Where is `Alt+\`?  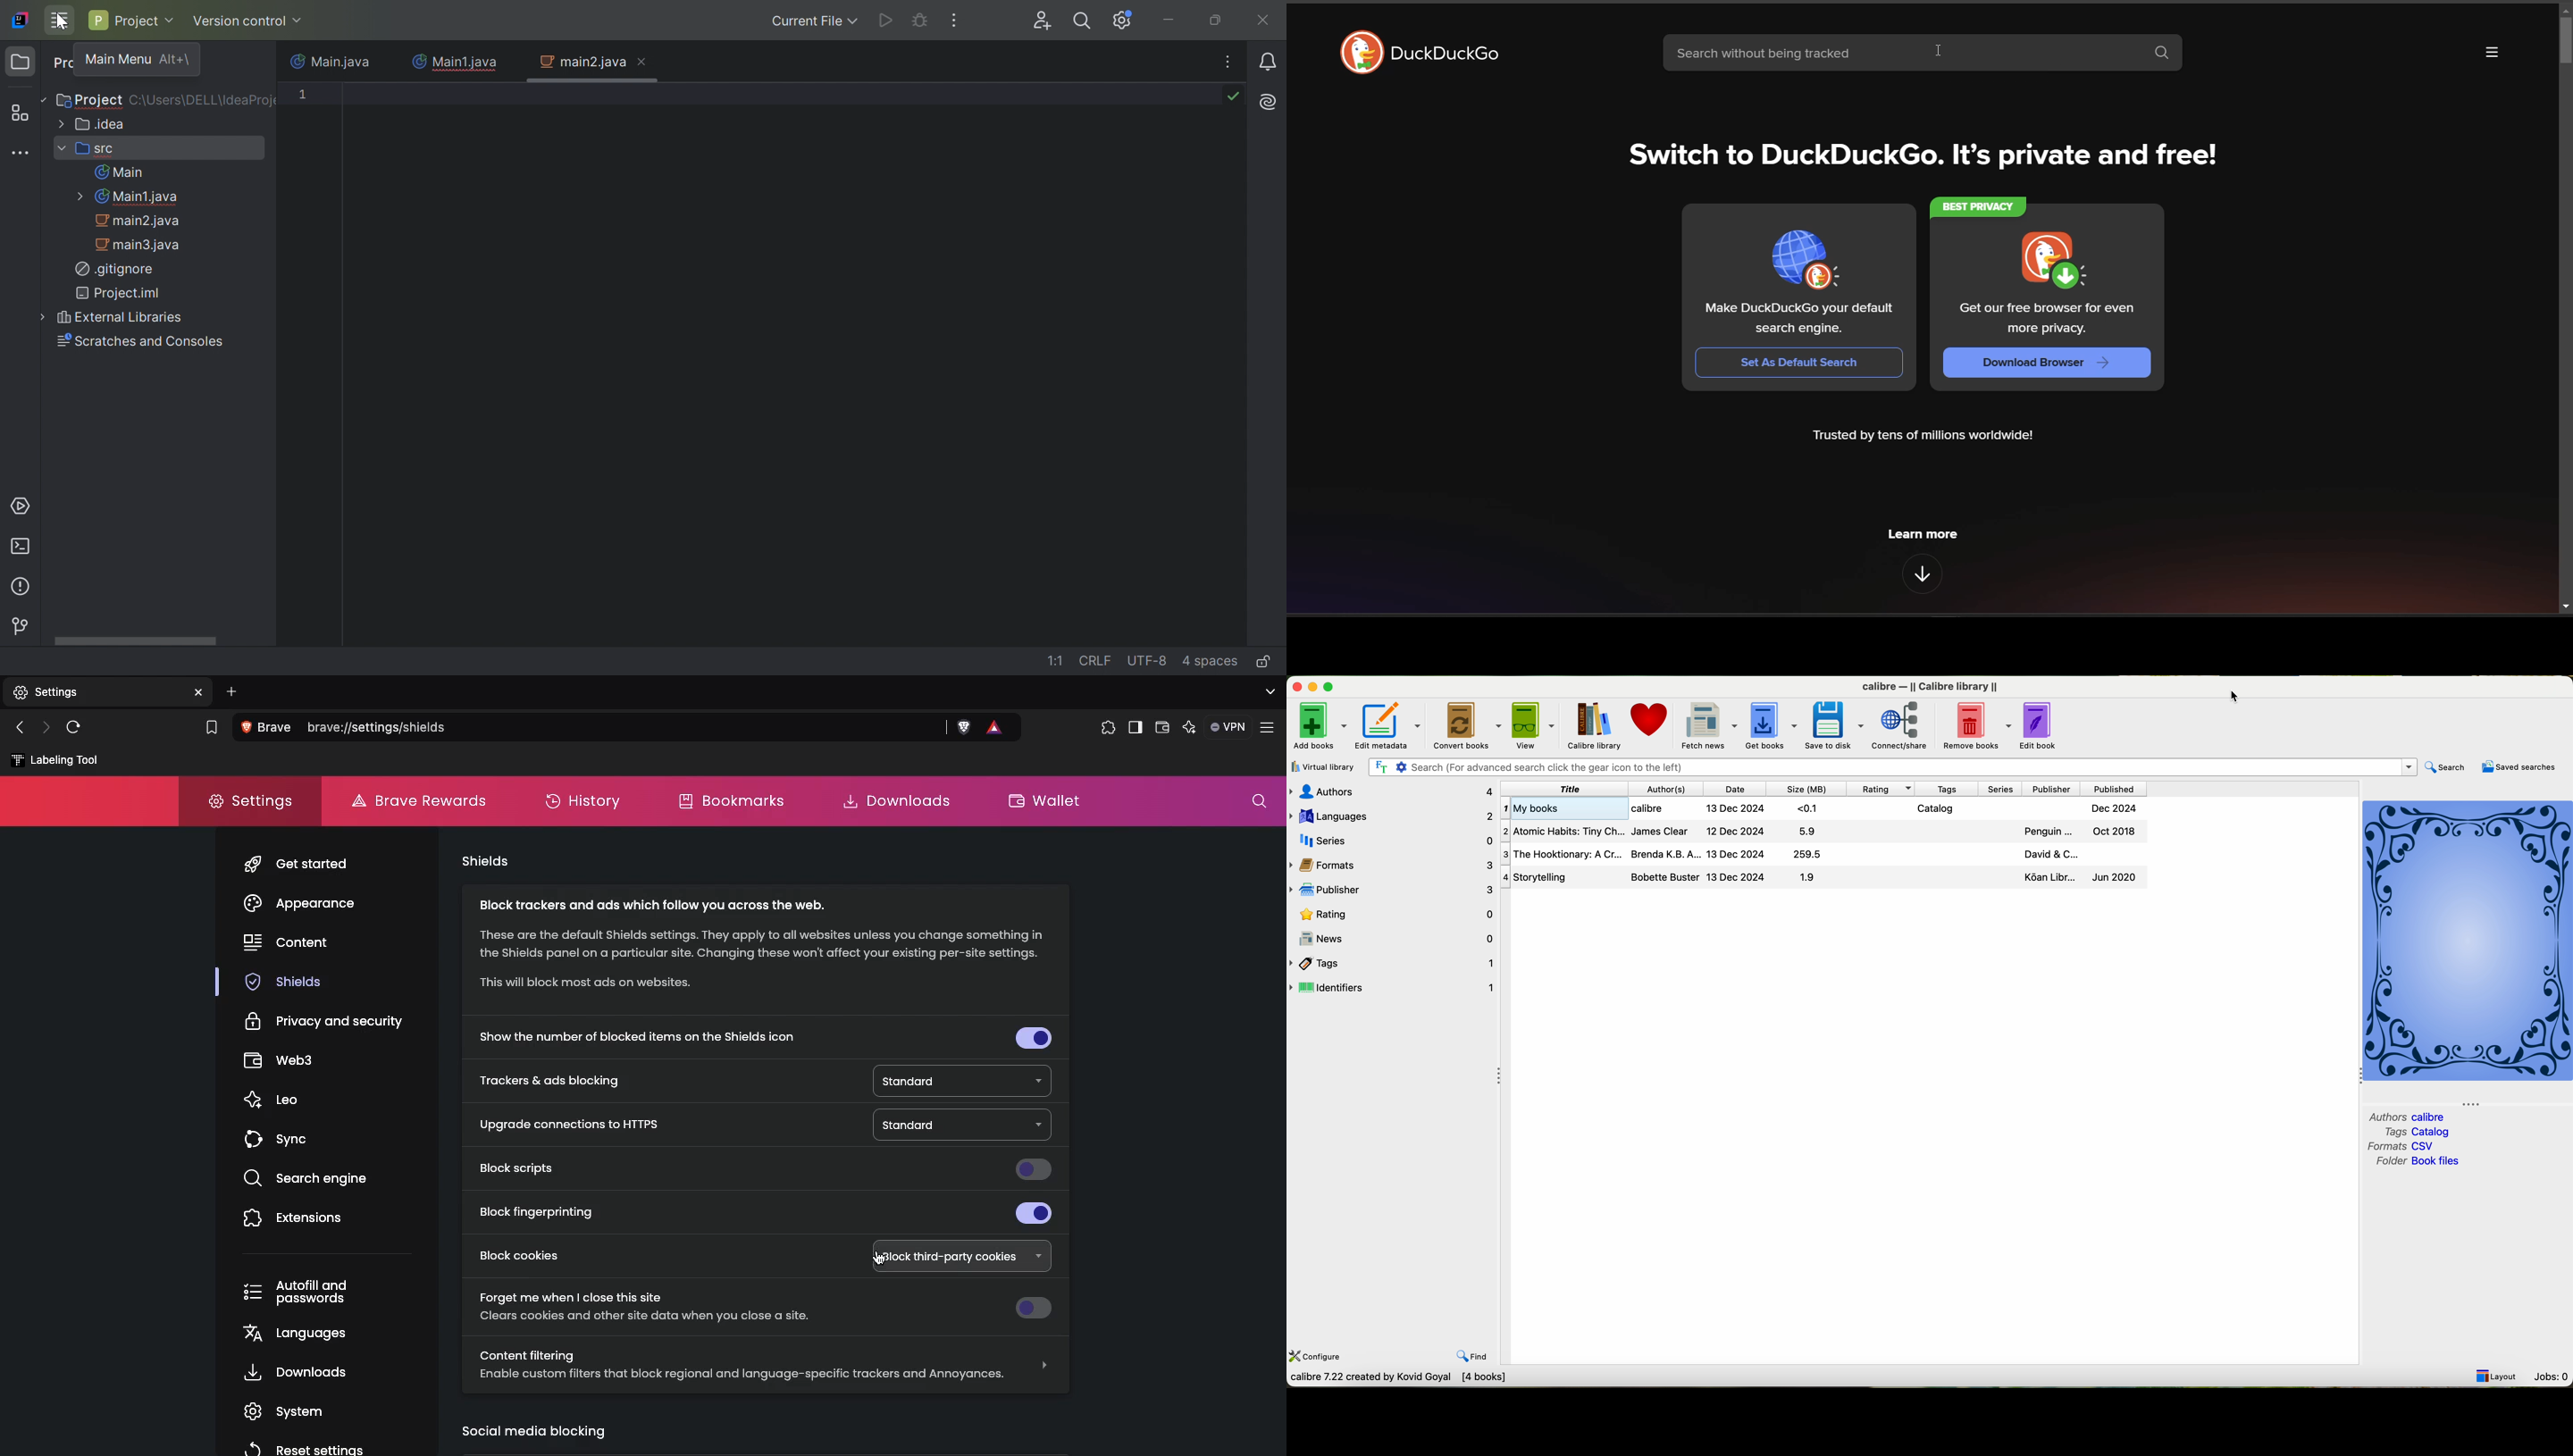 Alt+\ is located at coordinates (176, 61).